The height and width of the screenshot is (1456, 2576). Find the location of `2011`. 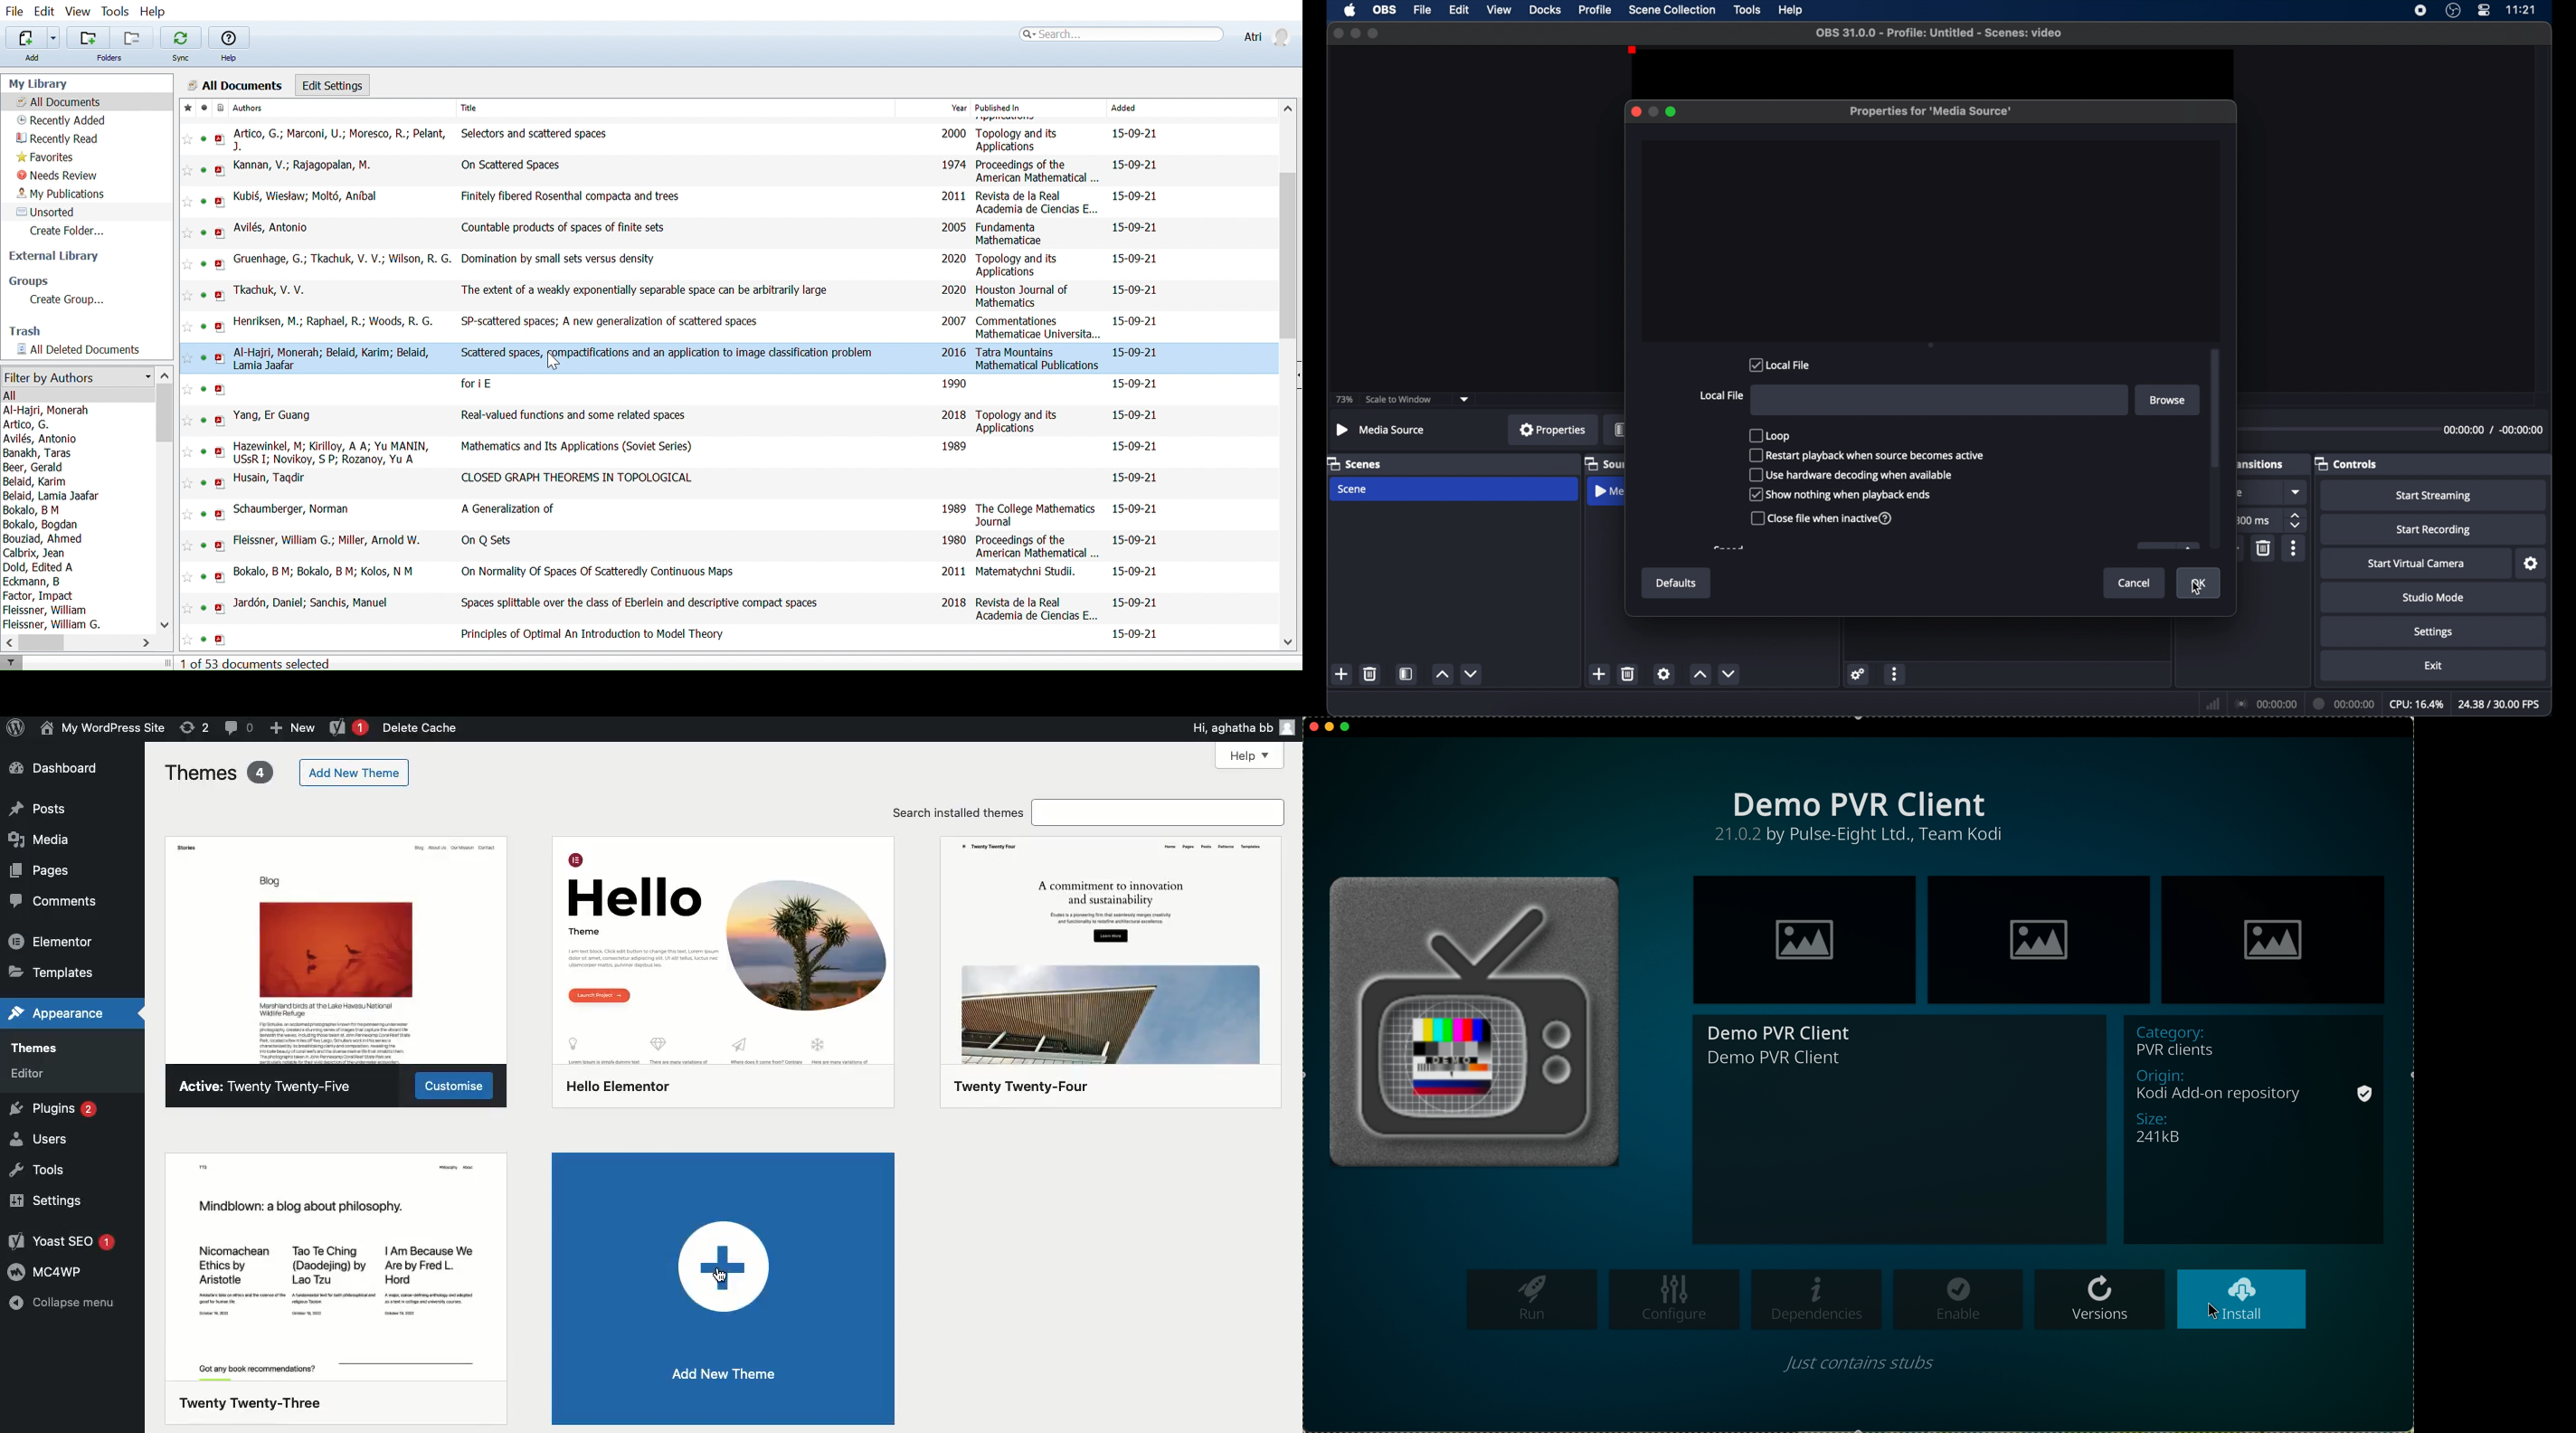

2011 is located at coordinates (953, 571).